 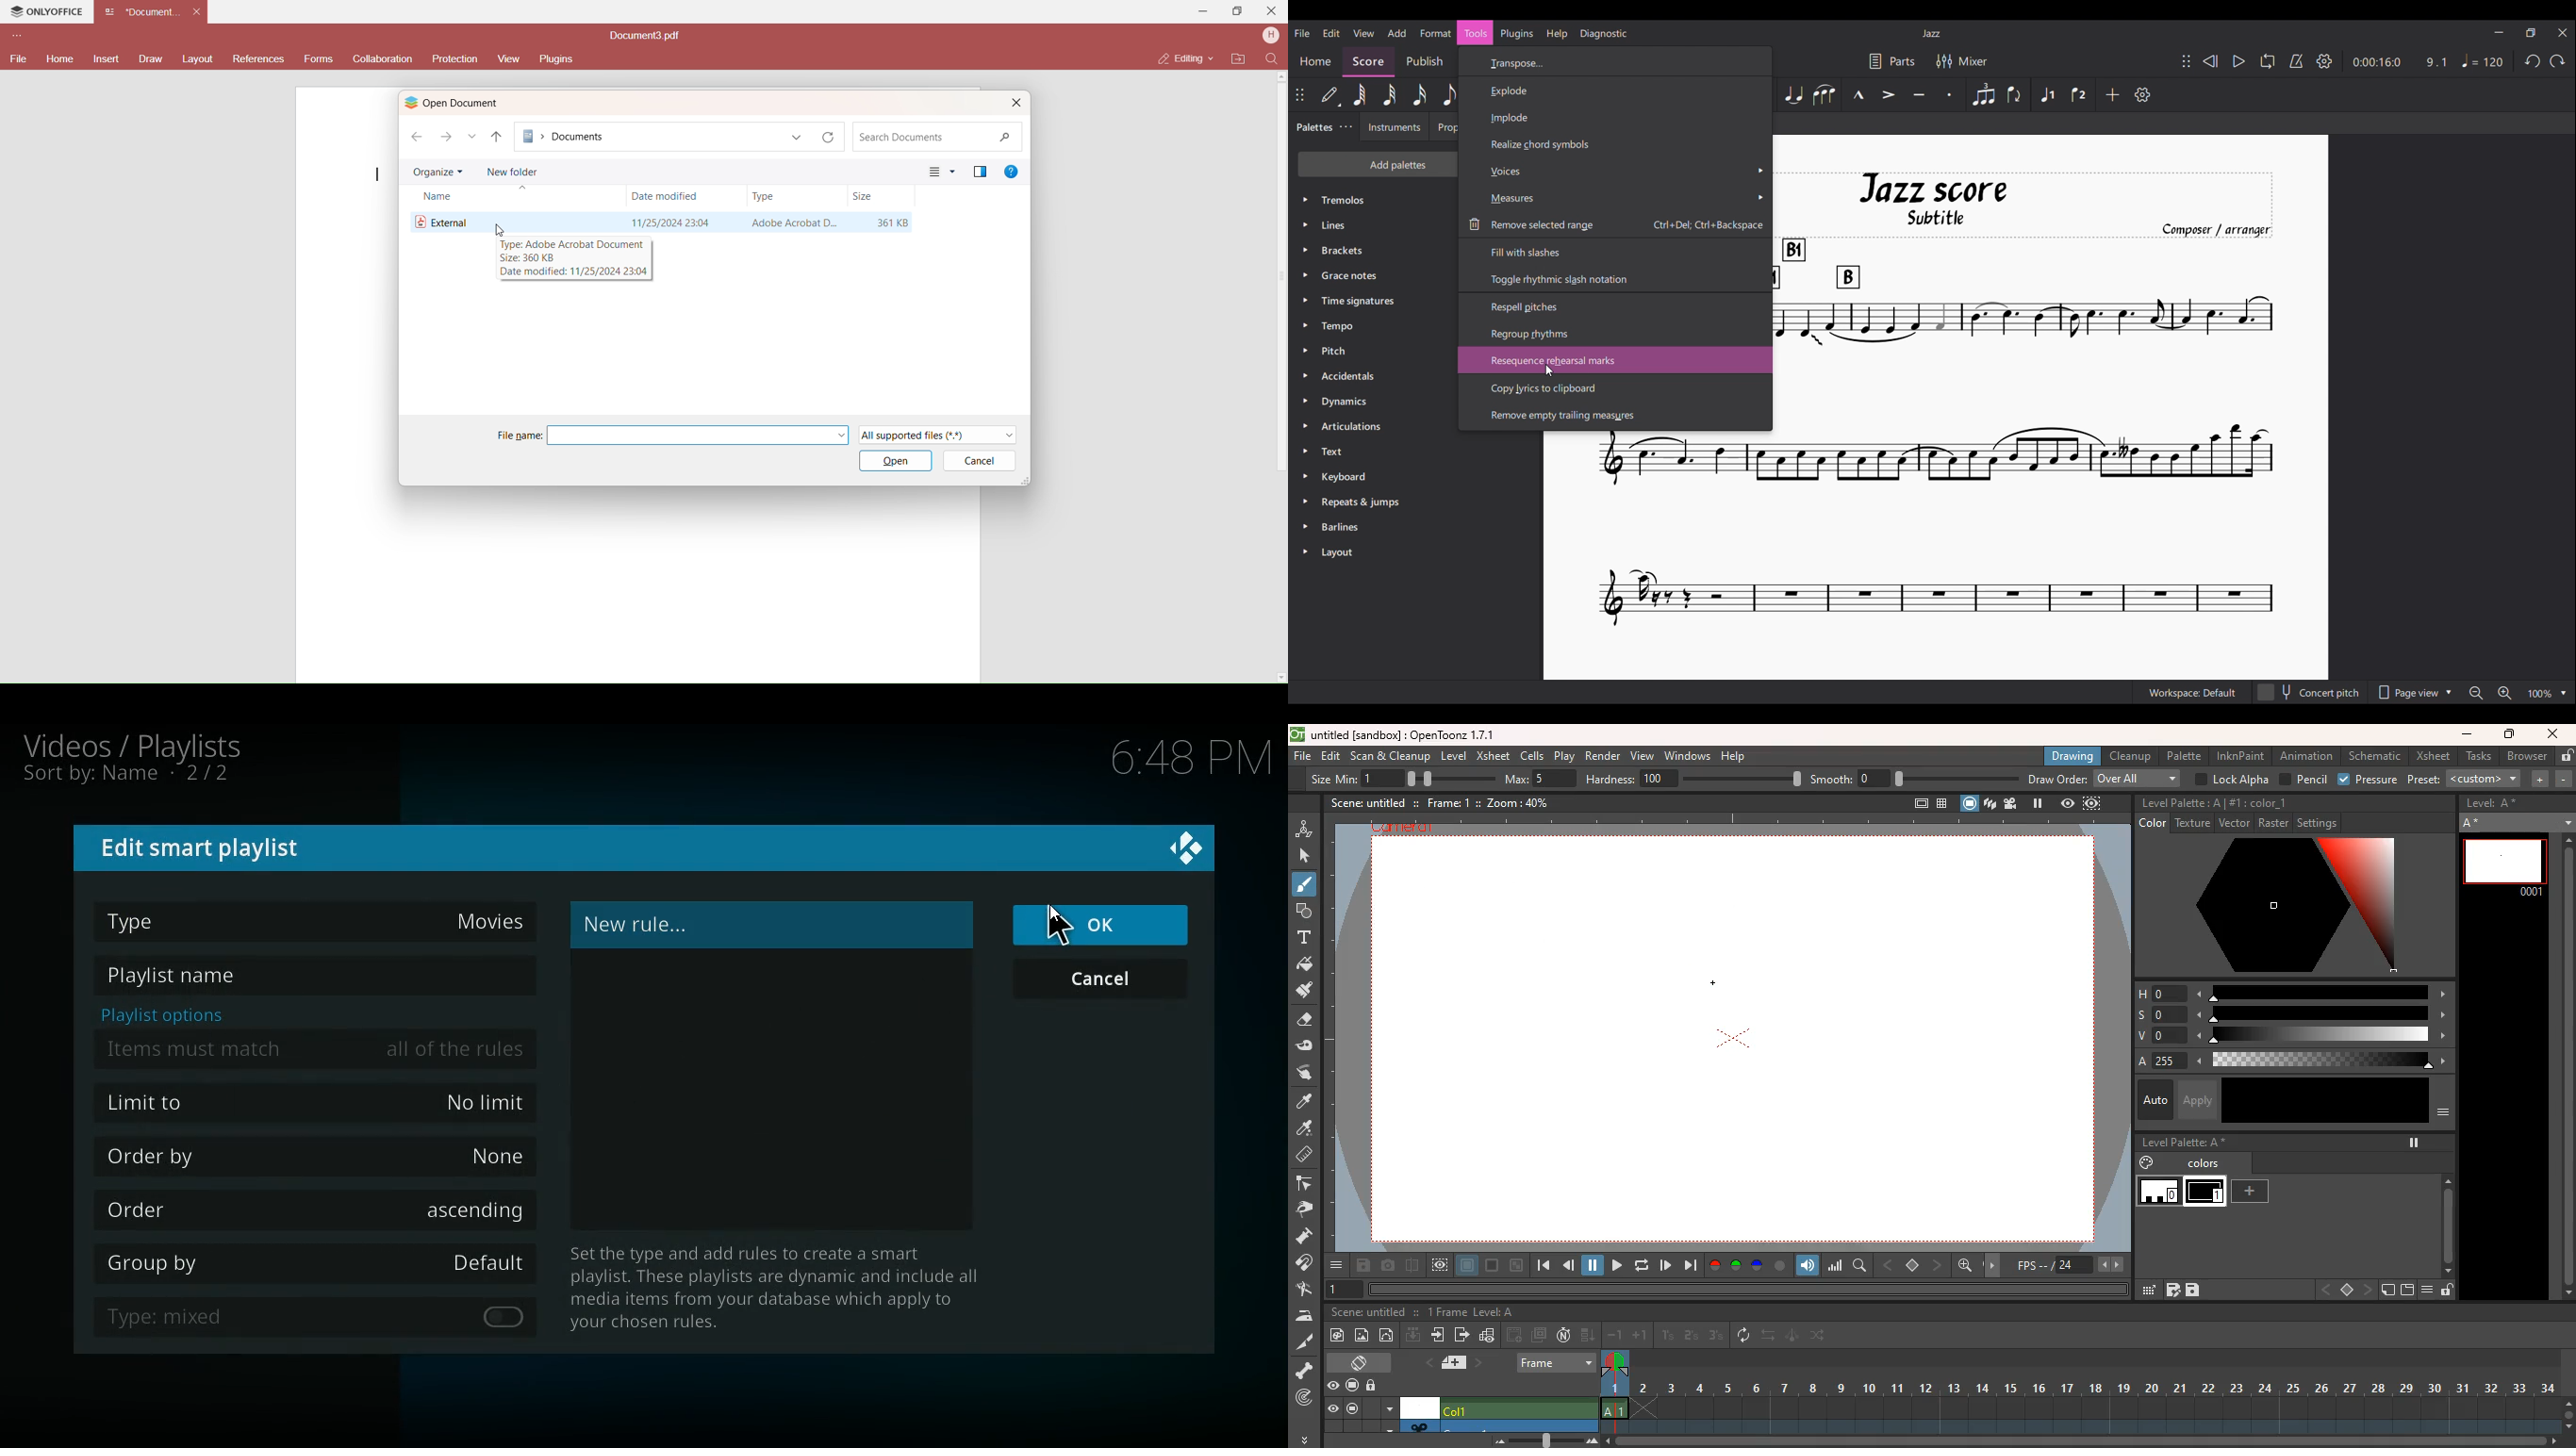 I want to click on File menu, so click(x=1302, y=33).